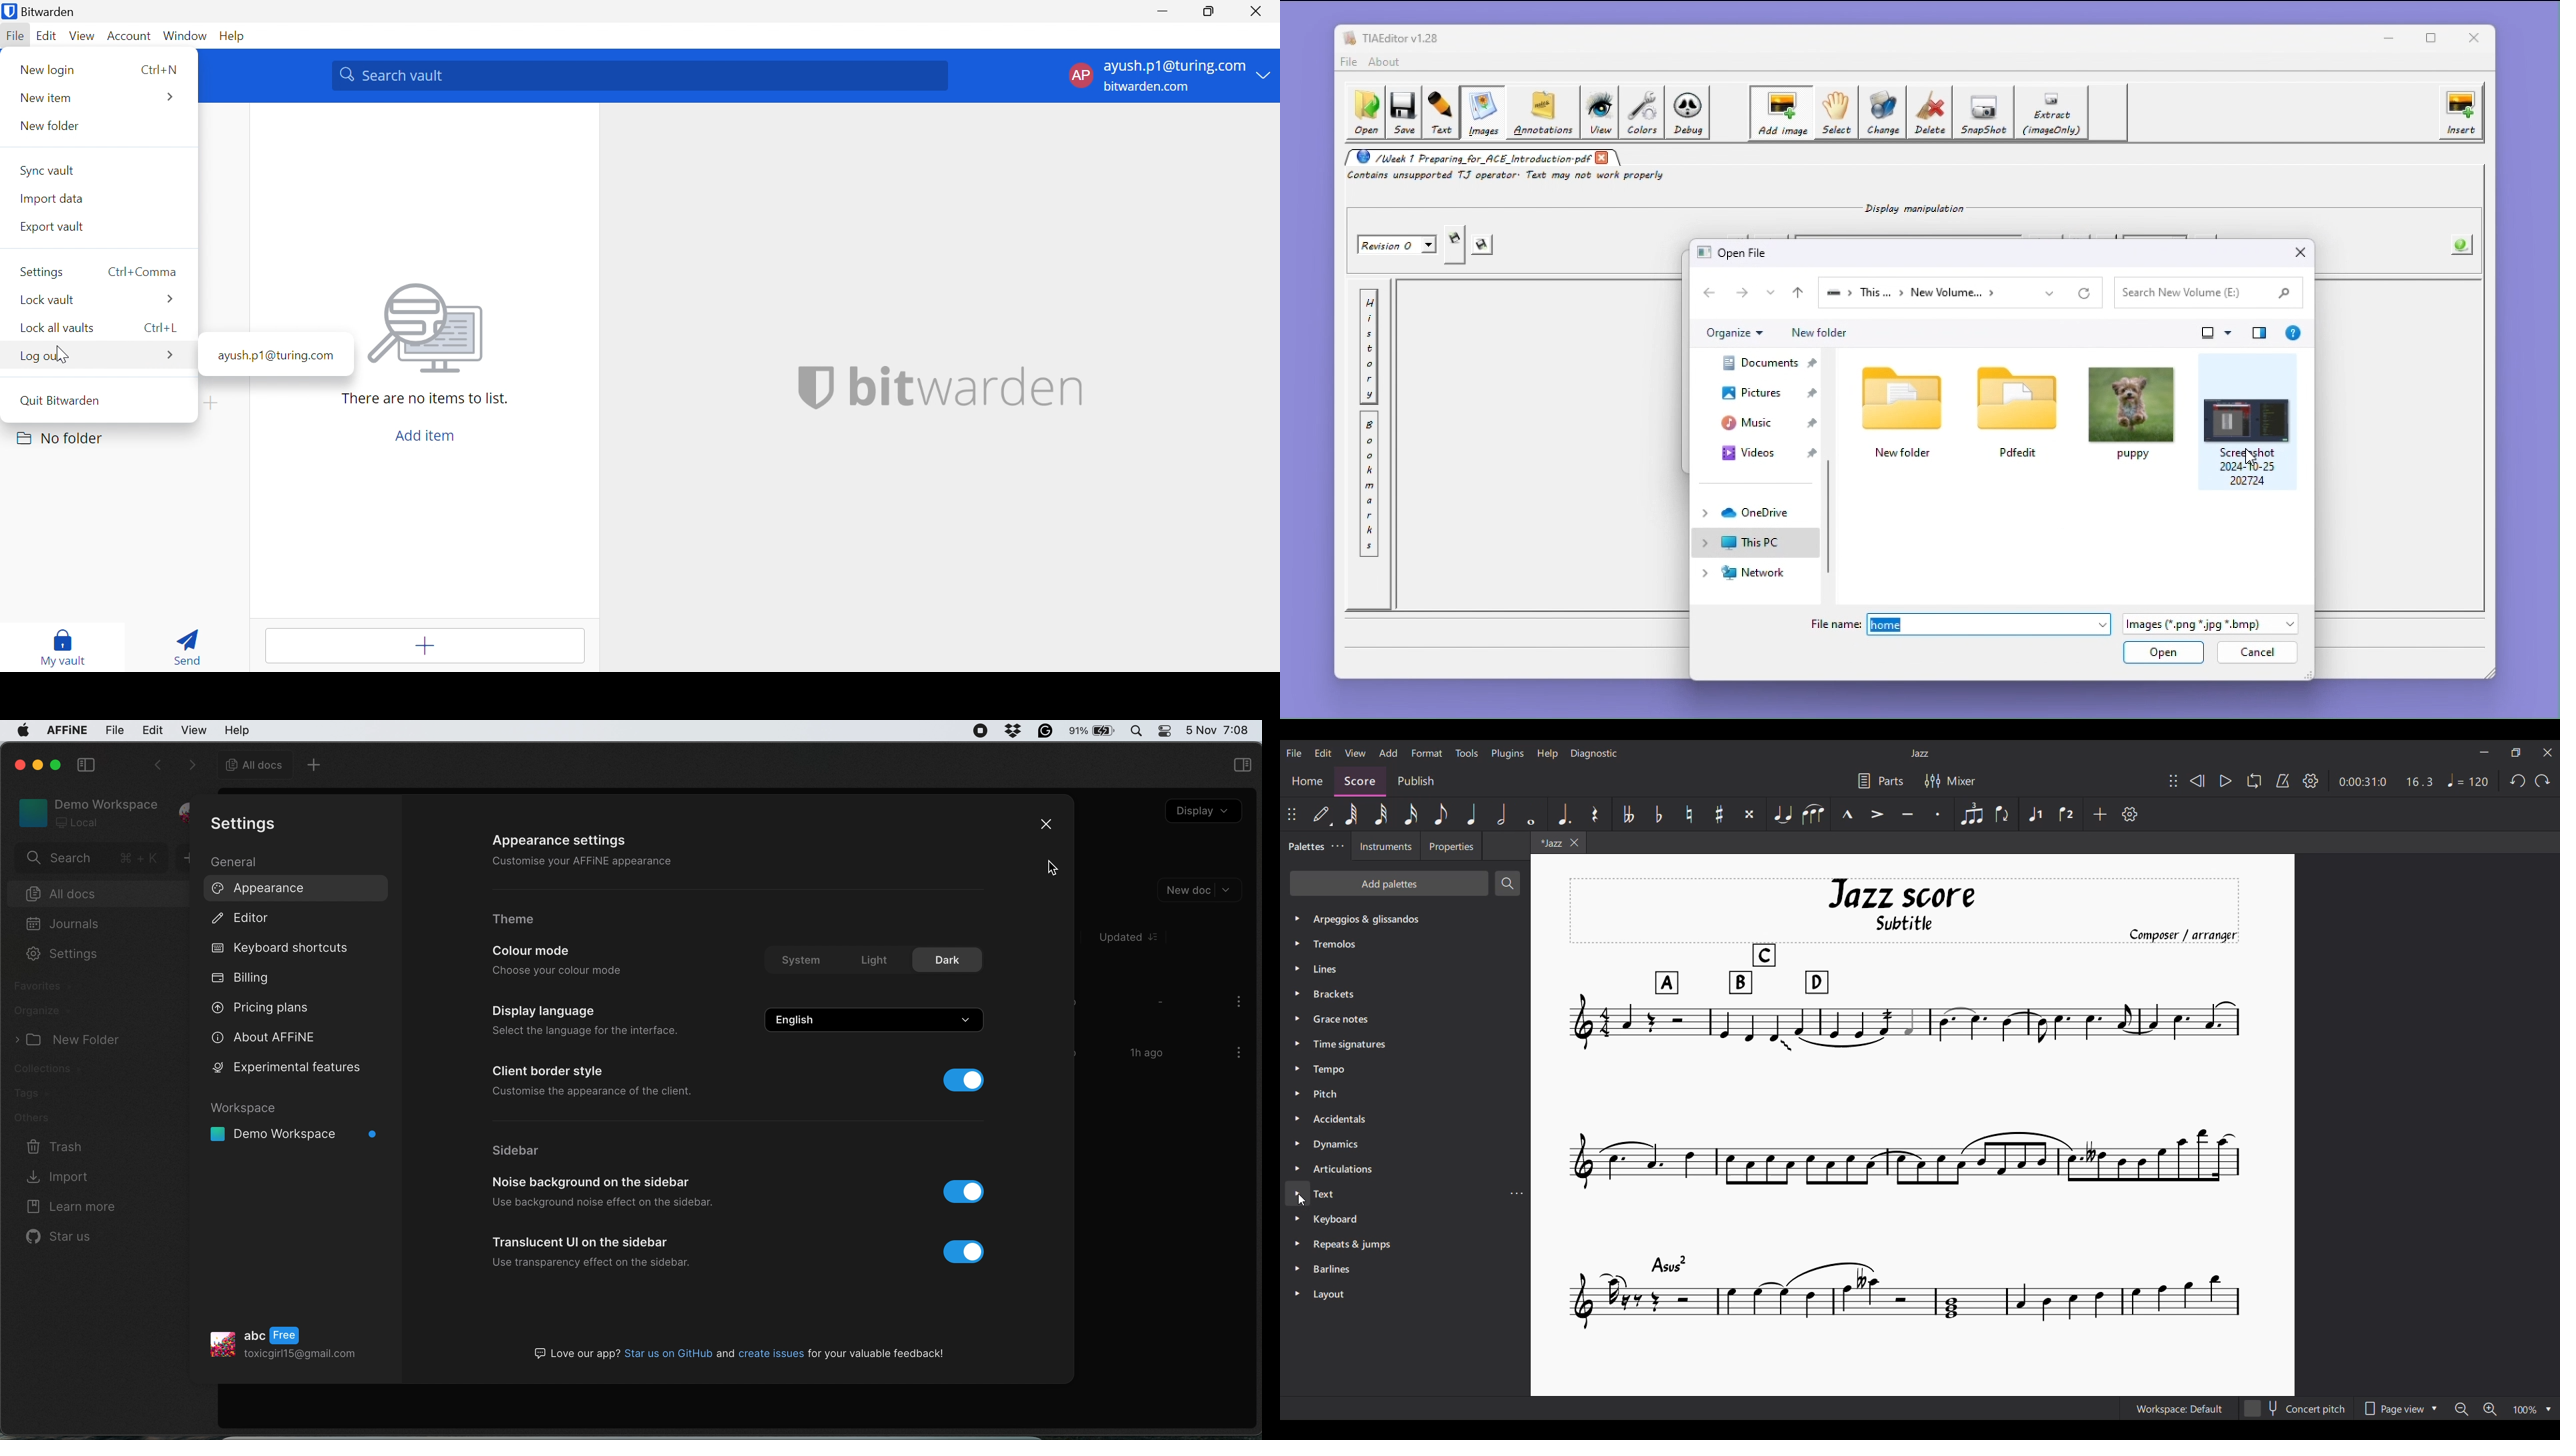 This screenshot has height=1456, width=2576. What do you see at coordinates (875, 961) in the screenshot?
I see `light` at bounding box center [875, 961].